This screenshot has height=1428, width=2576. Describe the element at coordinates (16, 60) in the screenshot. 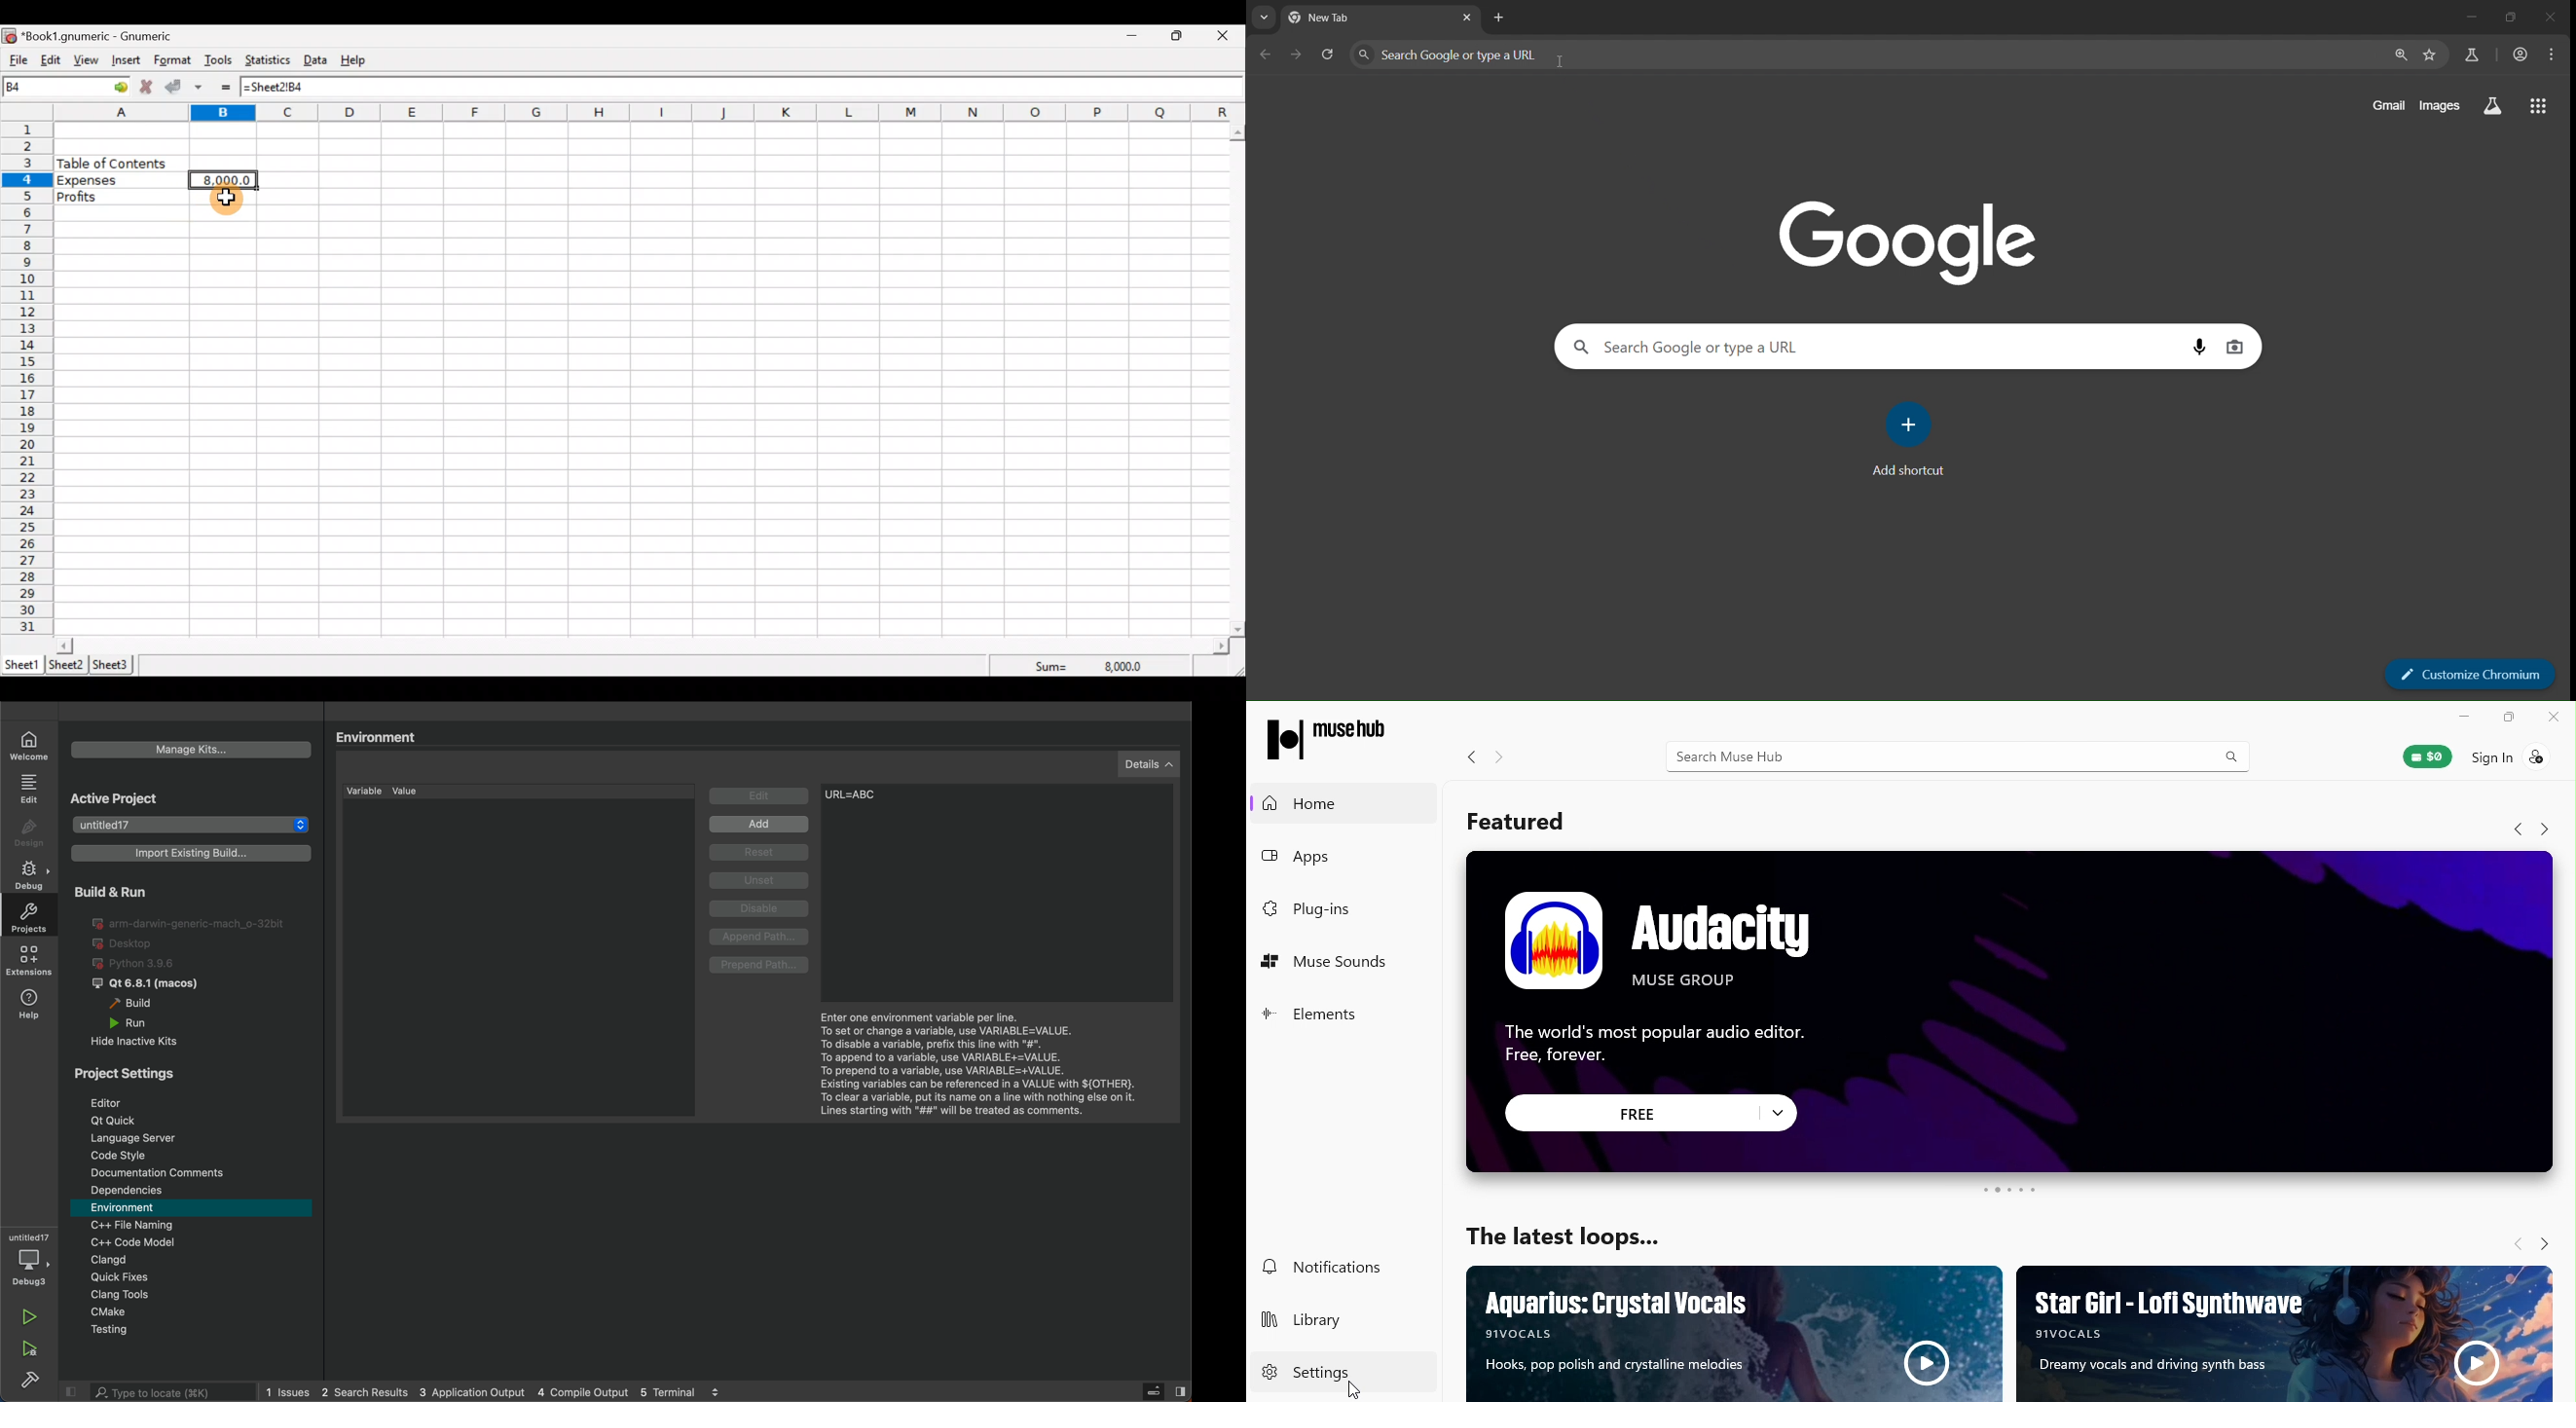

I see `File` at that location.